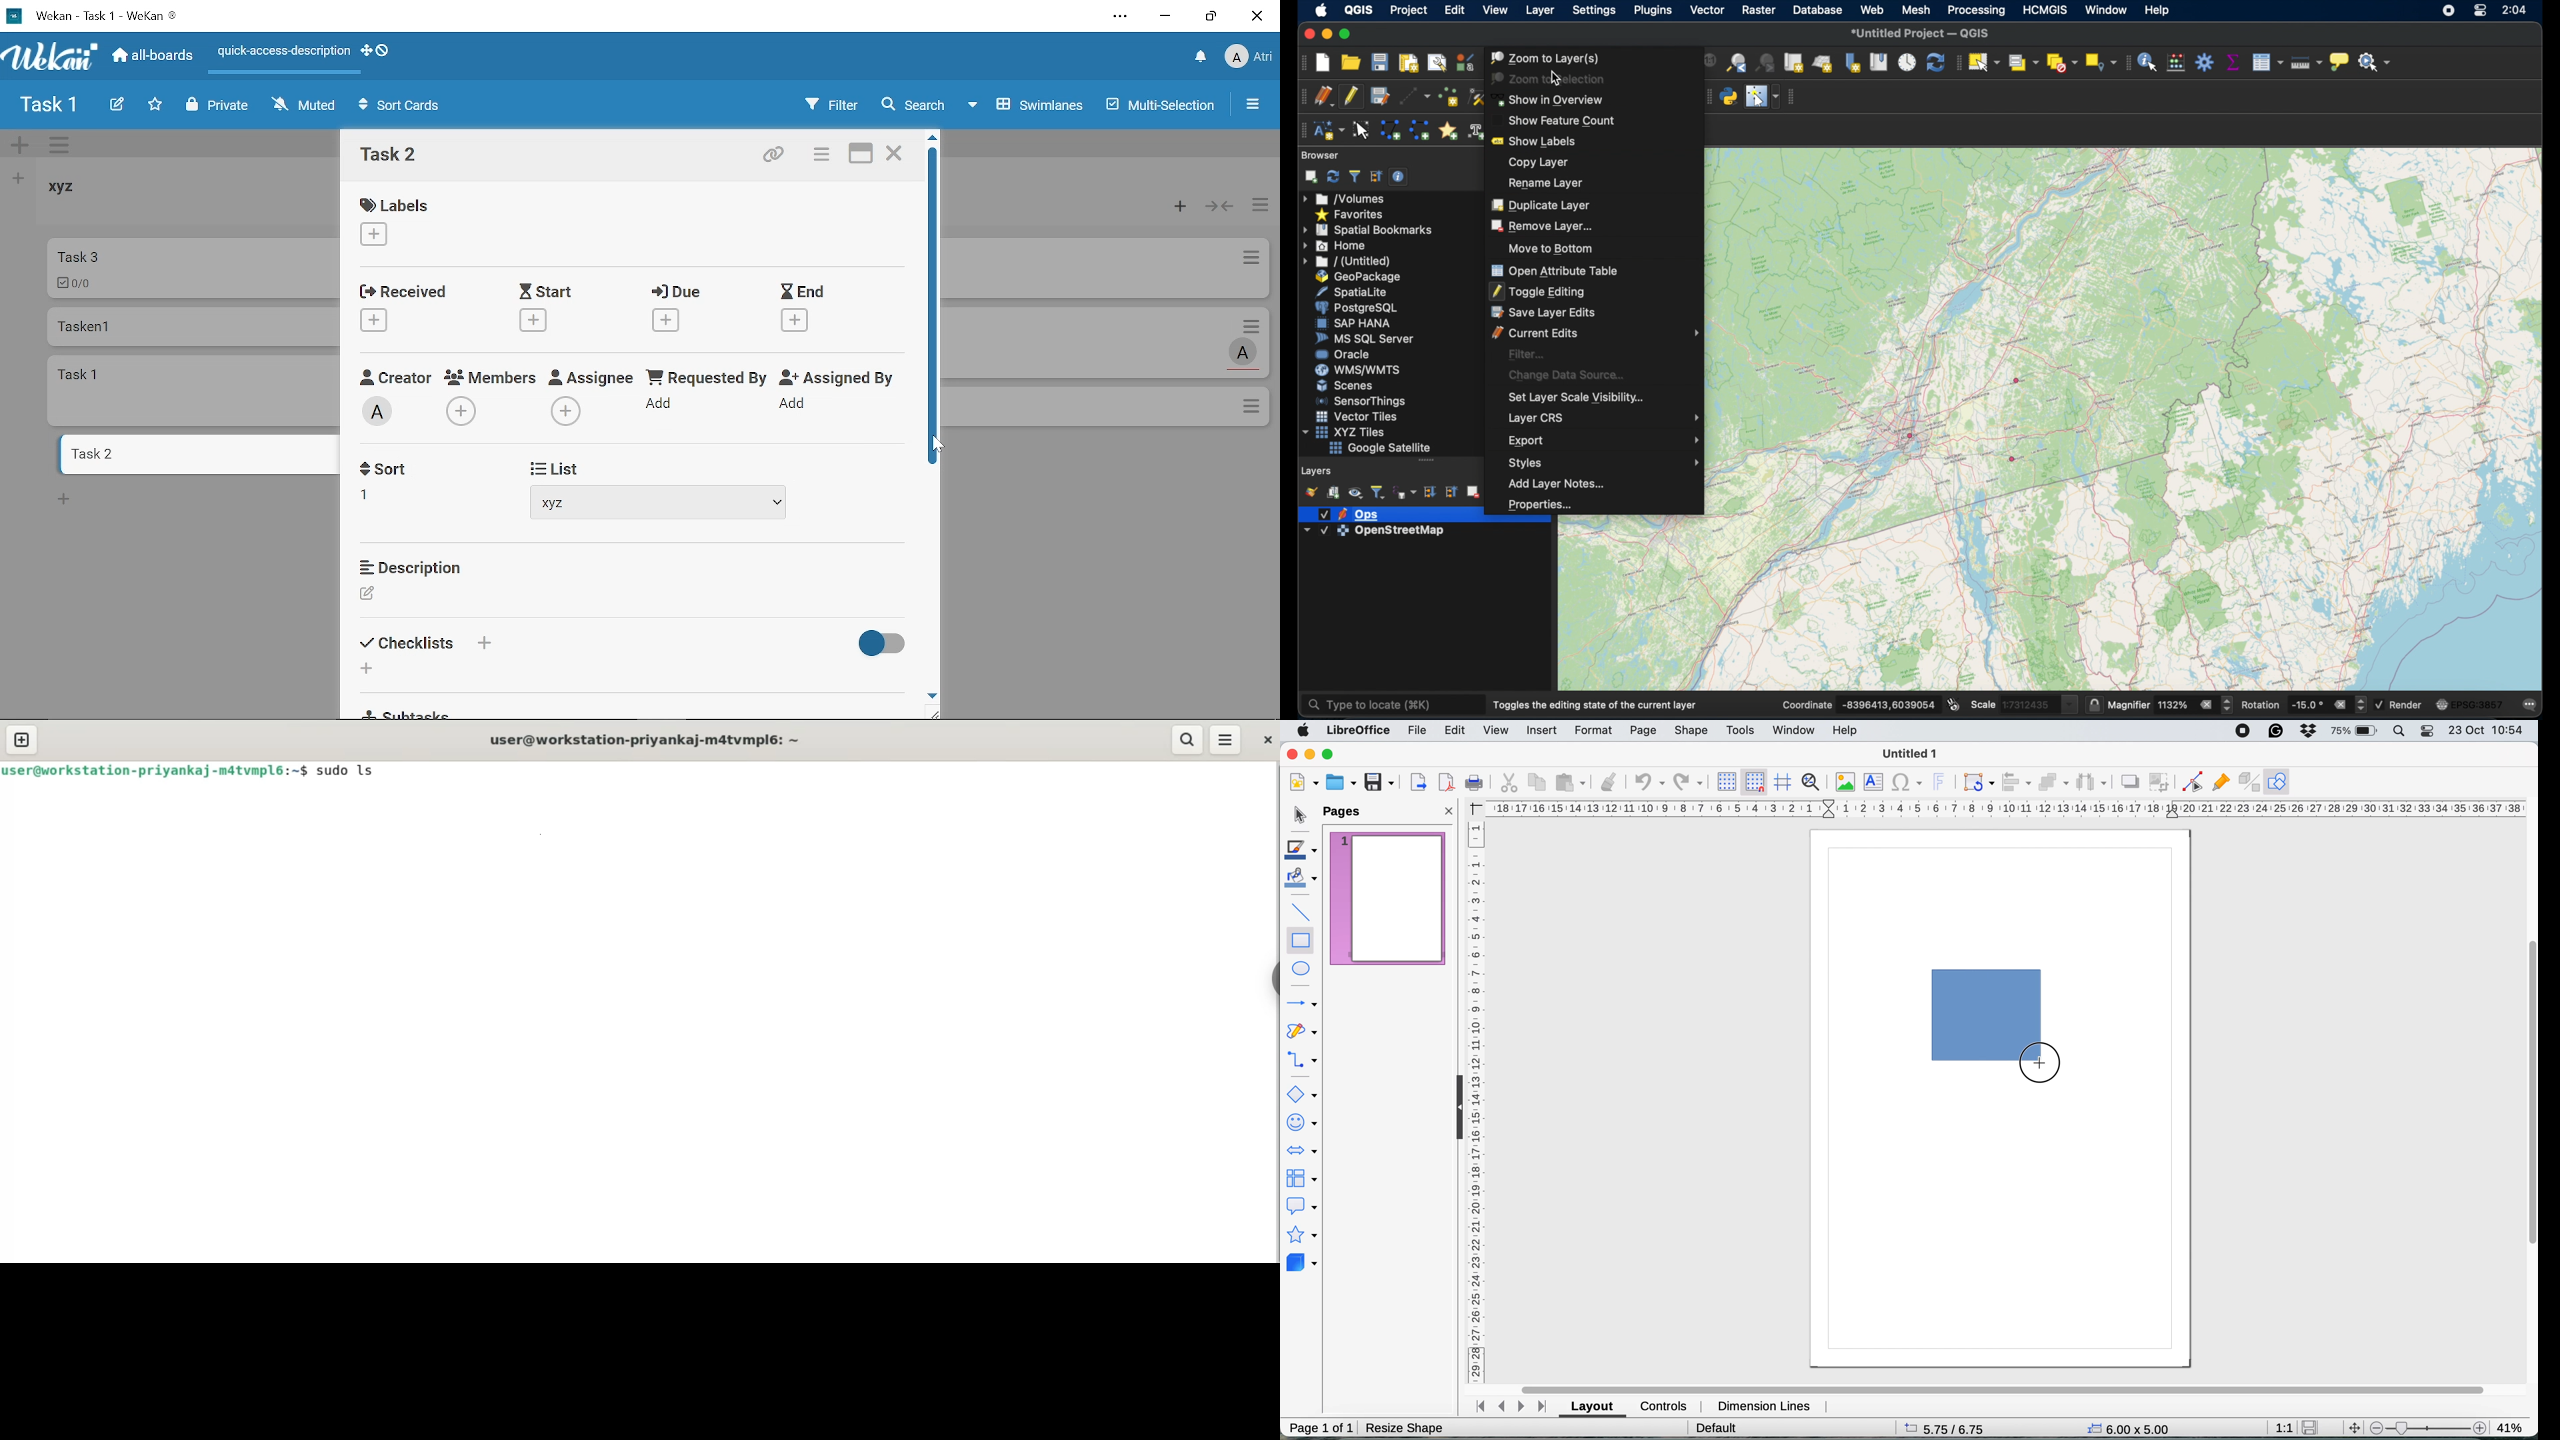 The image size is (2576, 1456). I want to click on minimise, so click(1309, 753).